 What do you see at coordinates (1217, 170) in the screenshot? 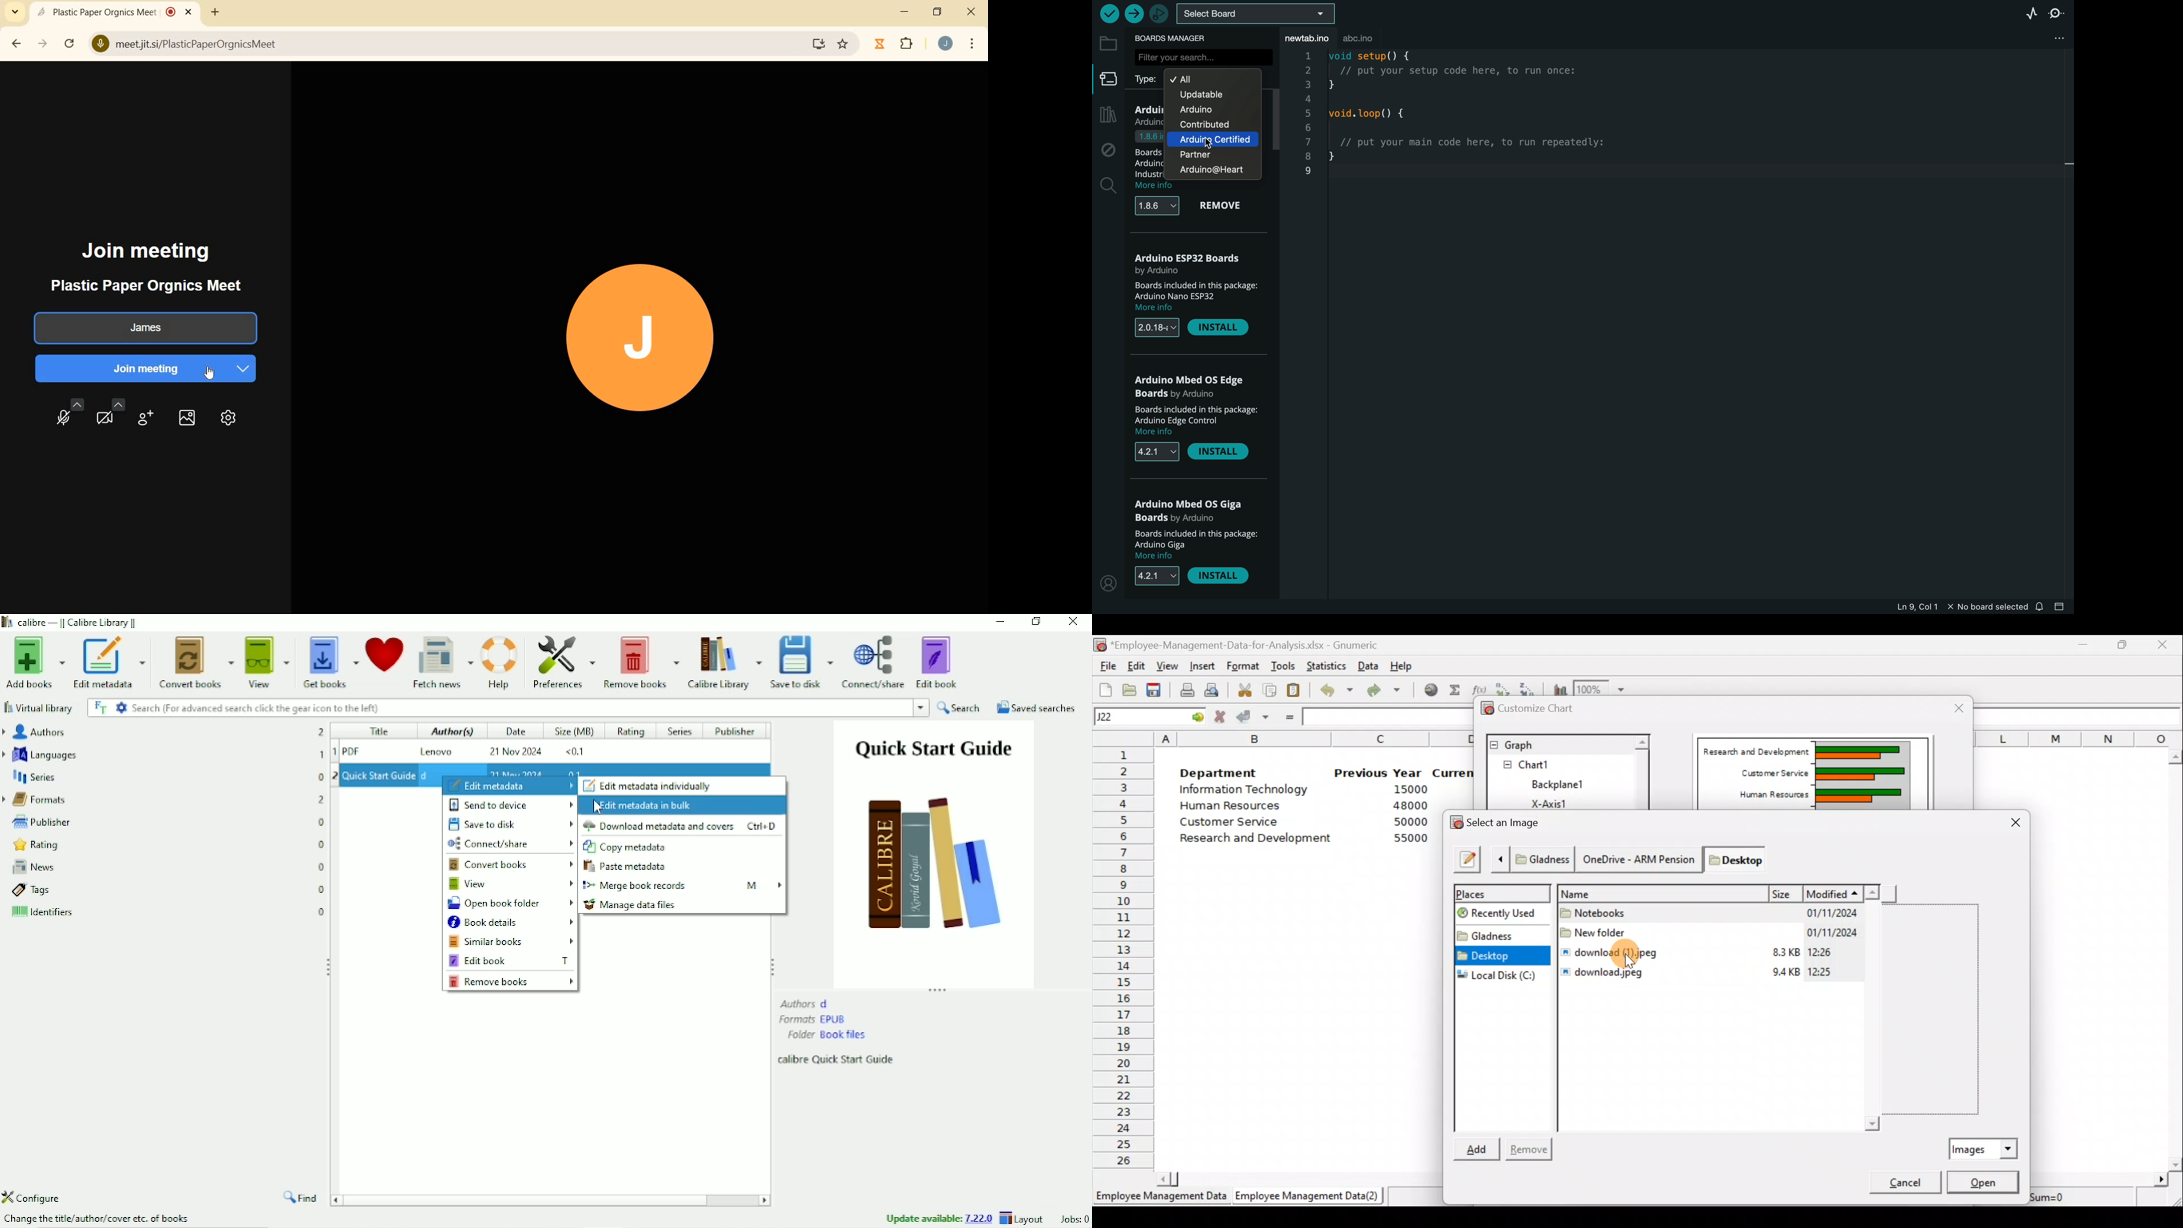
I see `arduino` at bounding box center [1217, 170].